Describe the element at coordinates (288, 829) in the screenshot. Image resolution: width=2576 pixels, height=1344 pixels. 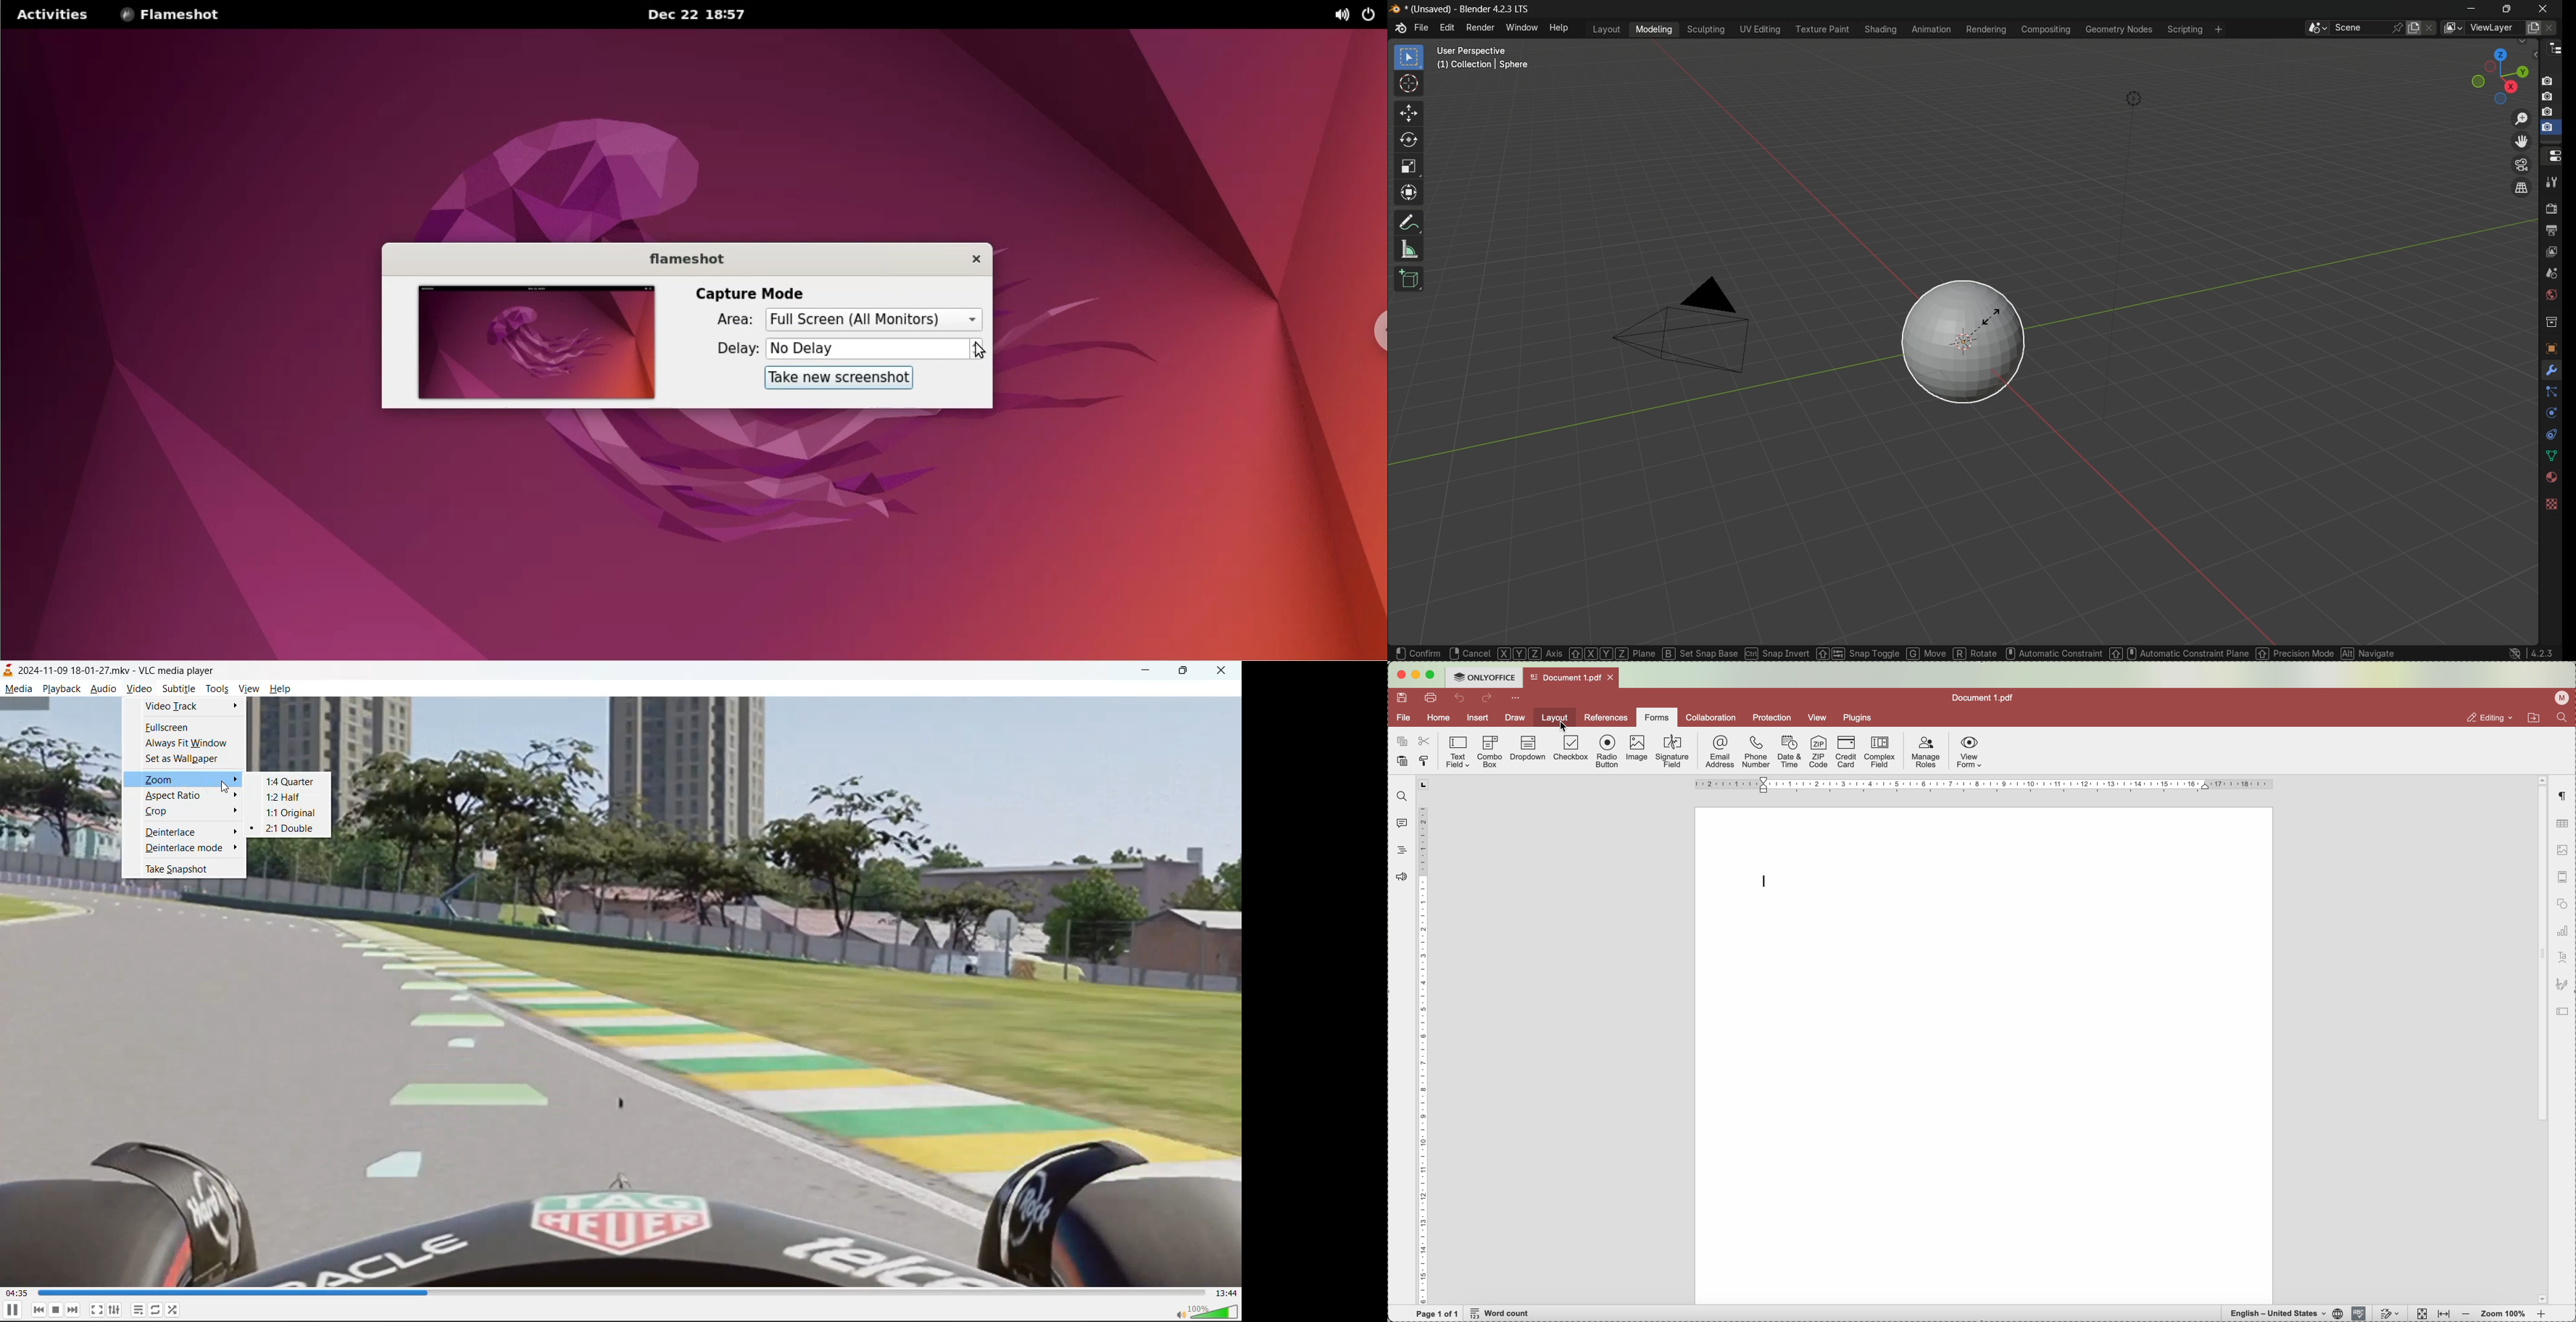
I see `2:1 double` at that location.